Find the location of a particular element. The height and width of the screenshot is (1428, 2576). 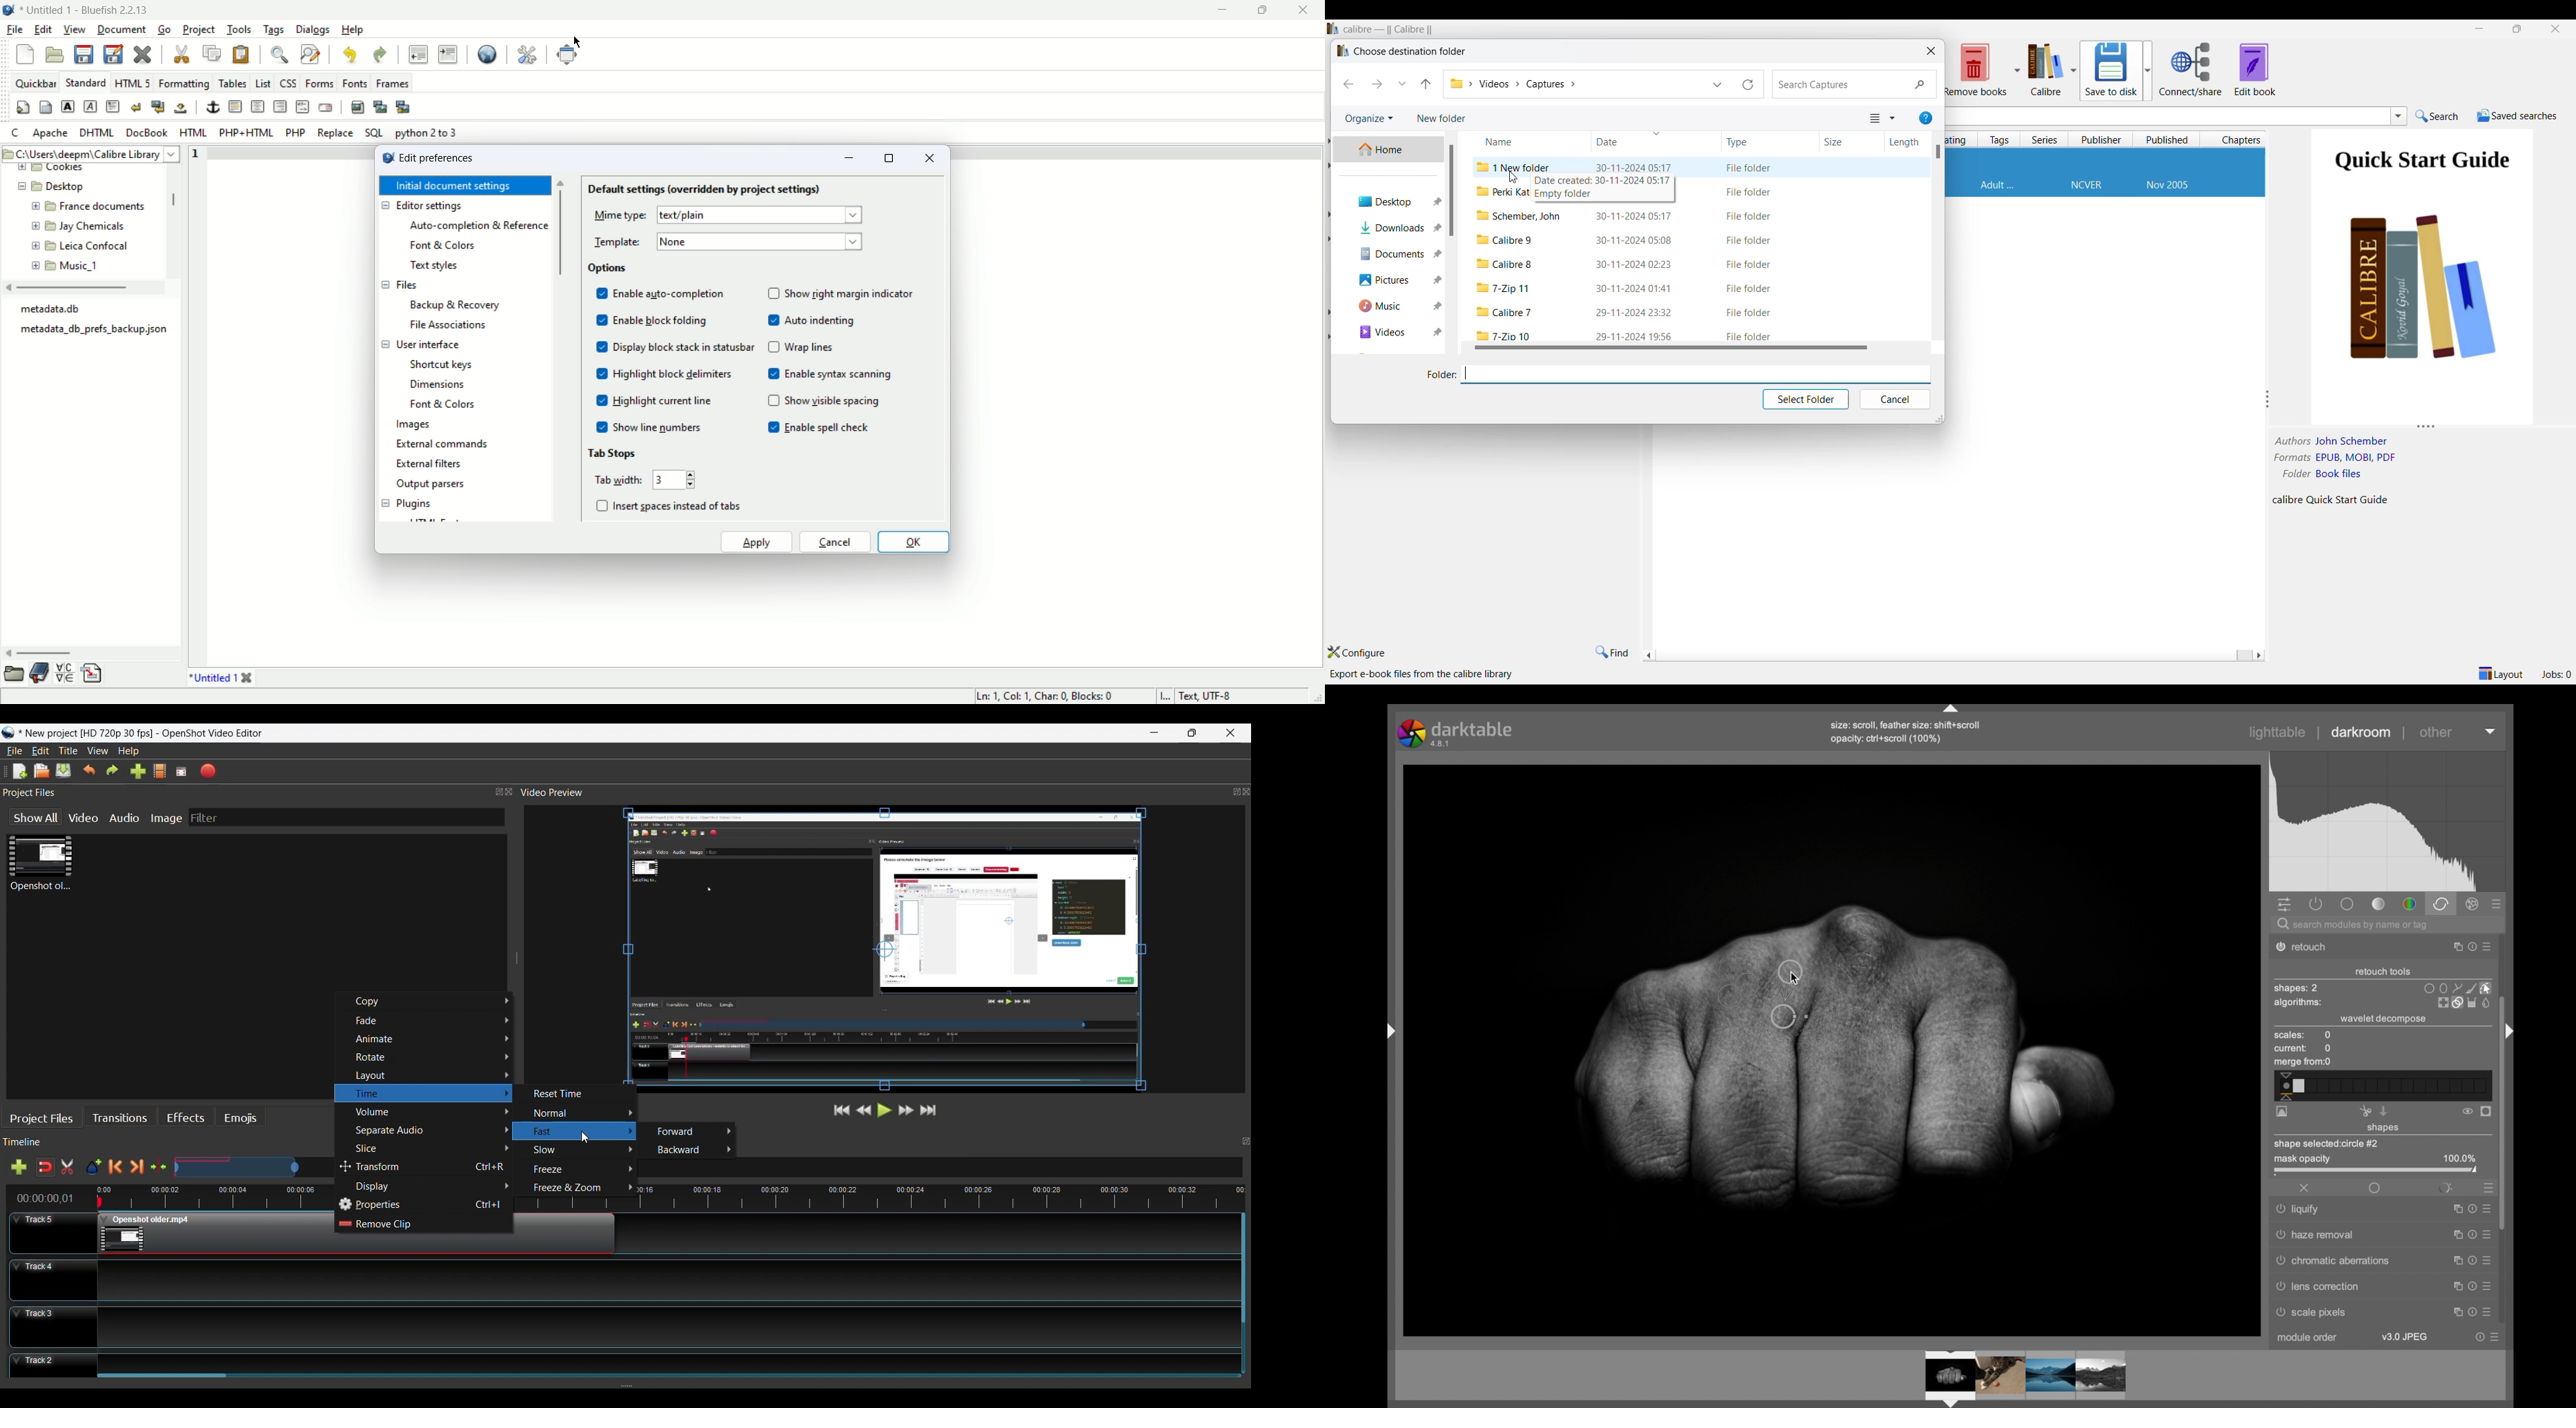

HTML is located at coordinates (193, 133).